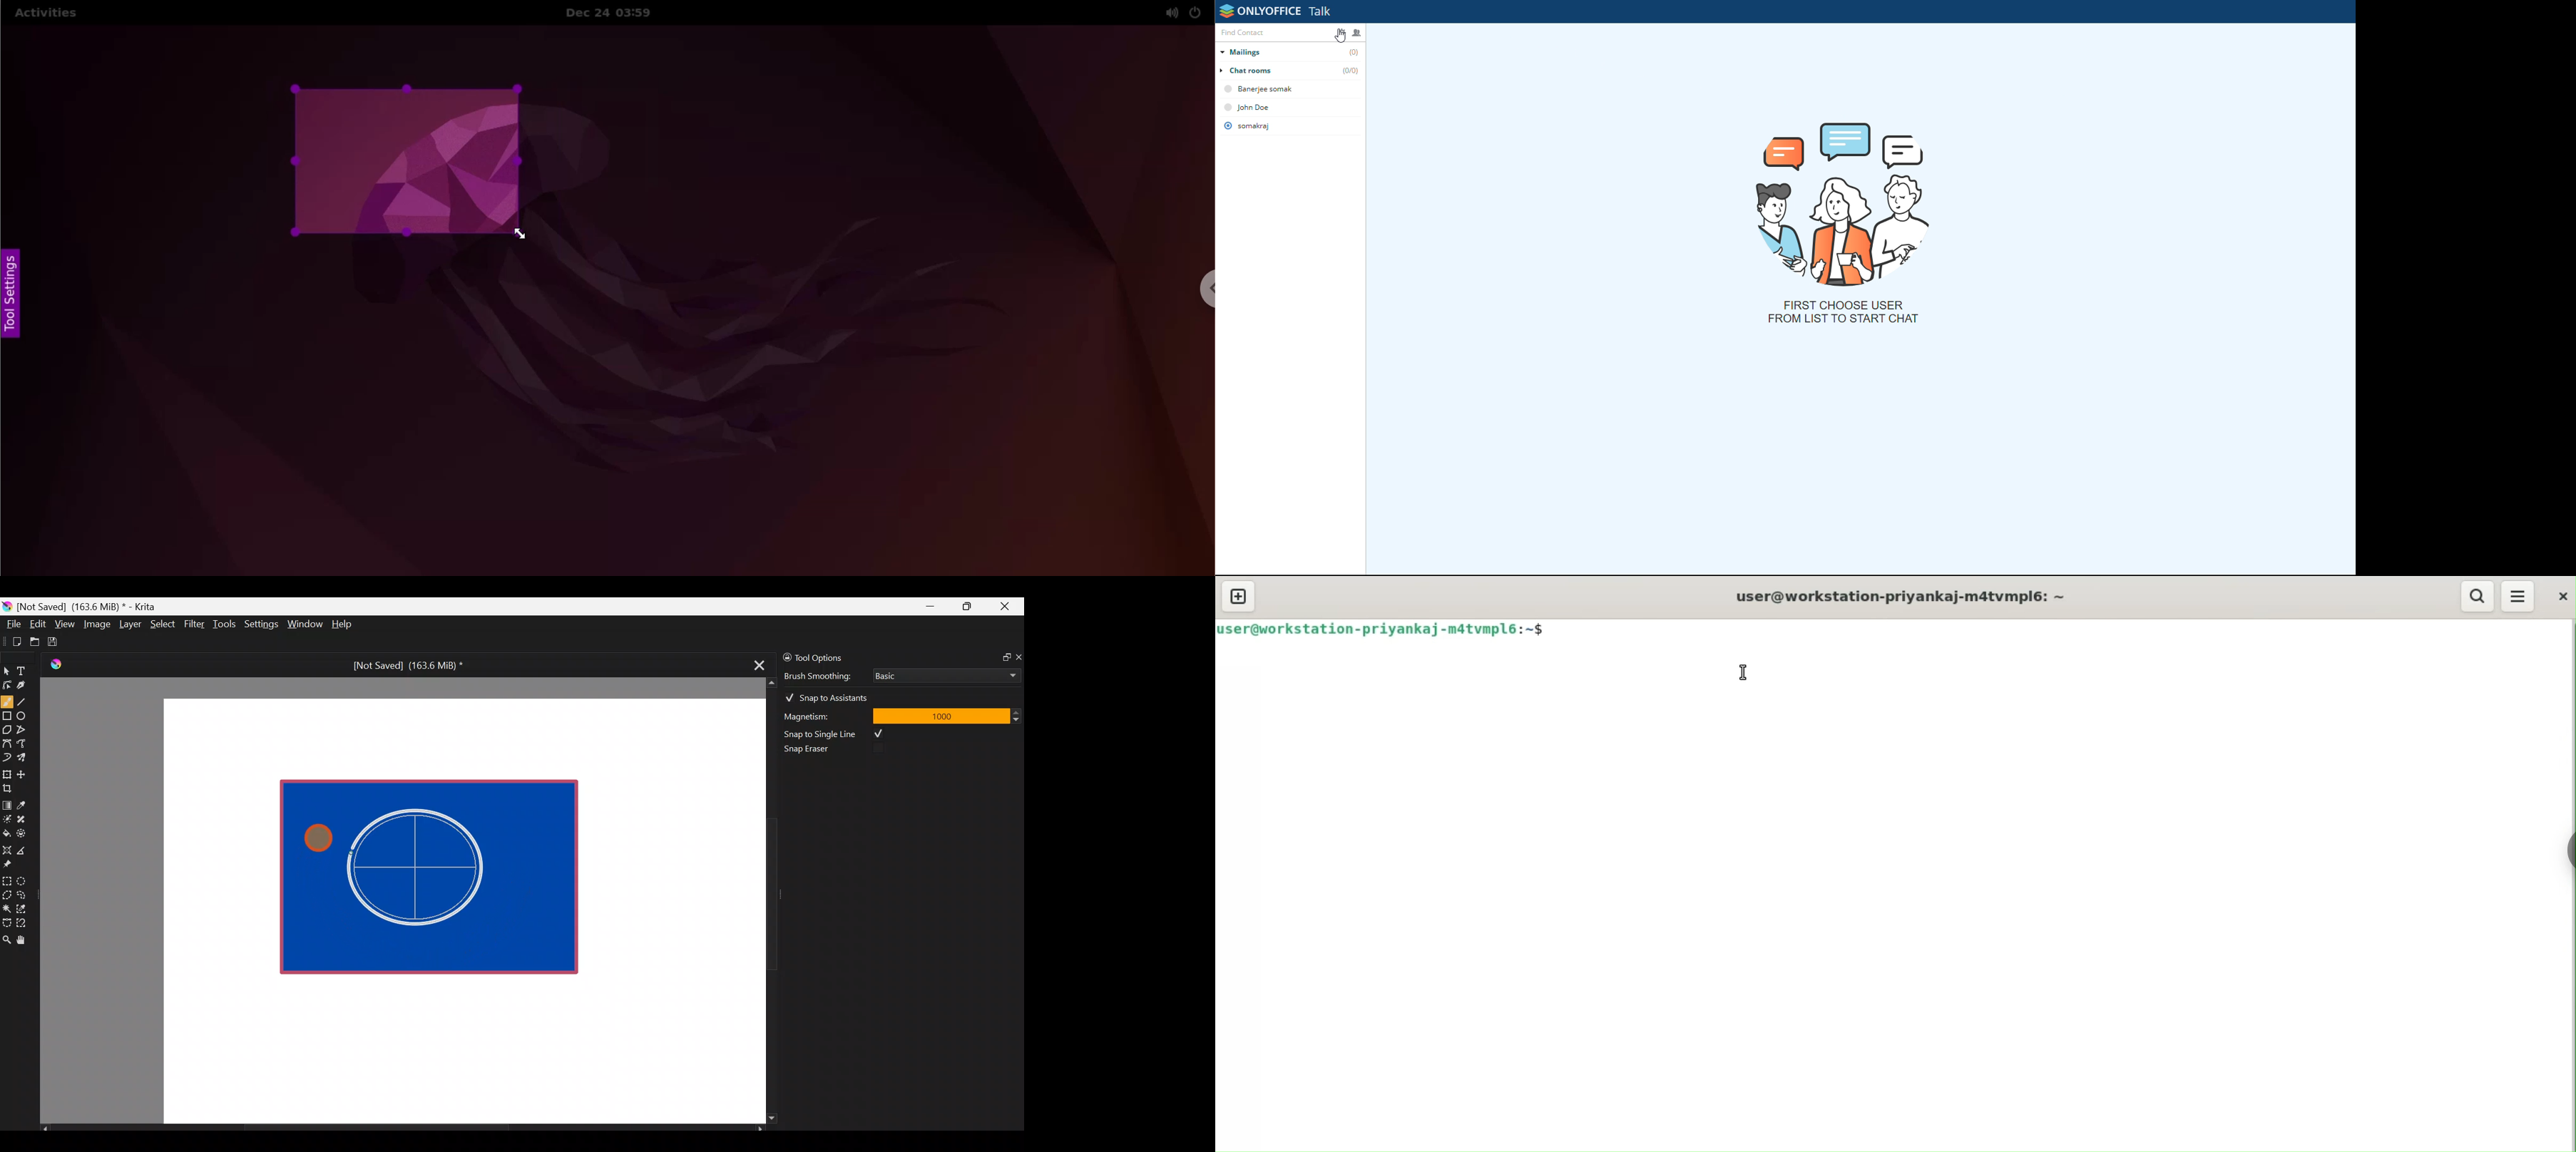  I want to click on Minimize, so click(931, 606).